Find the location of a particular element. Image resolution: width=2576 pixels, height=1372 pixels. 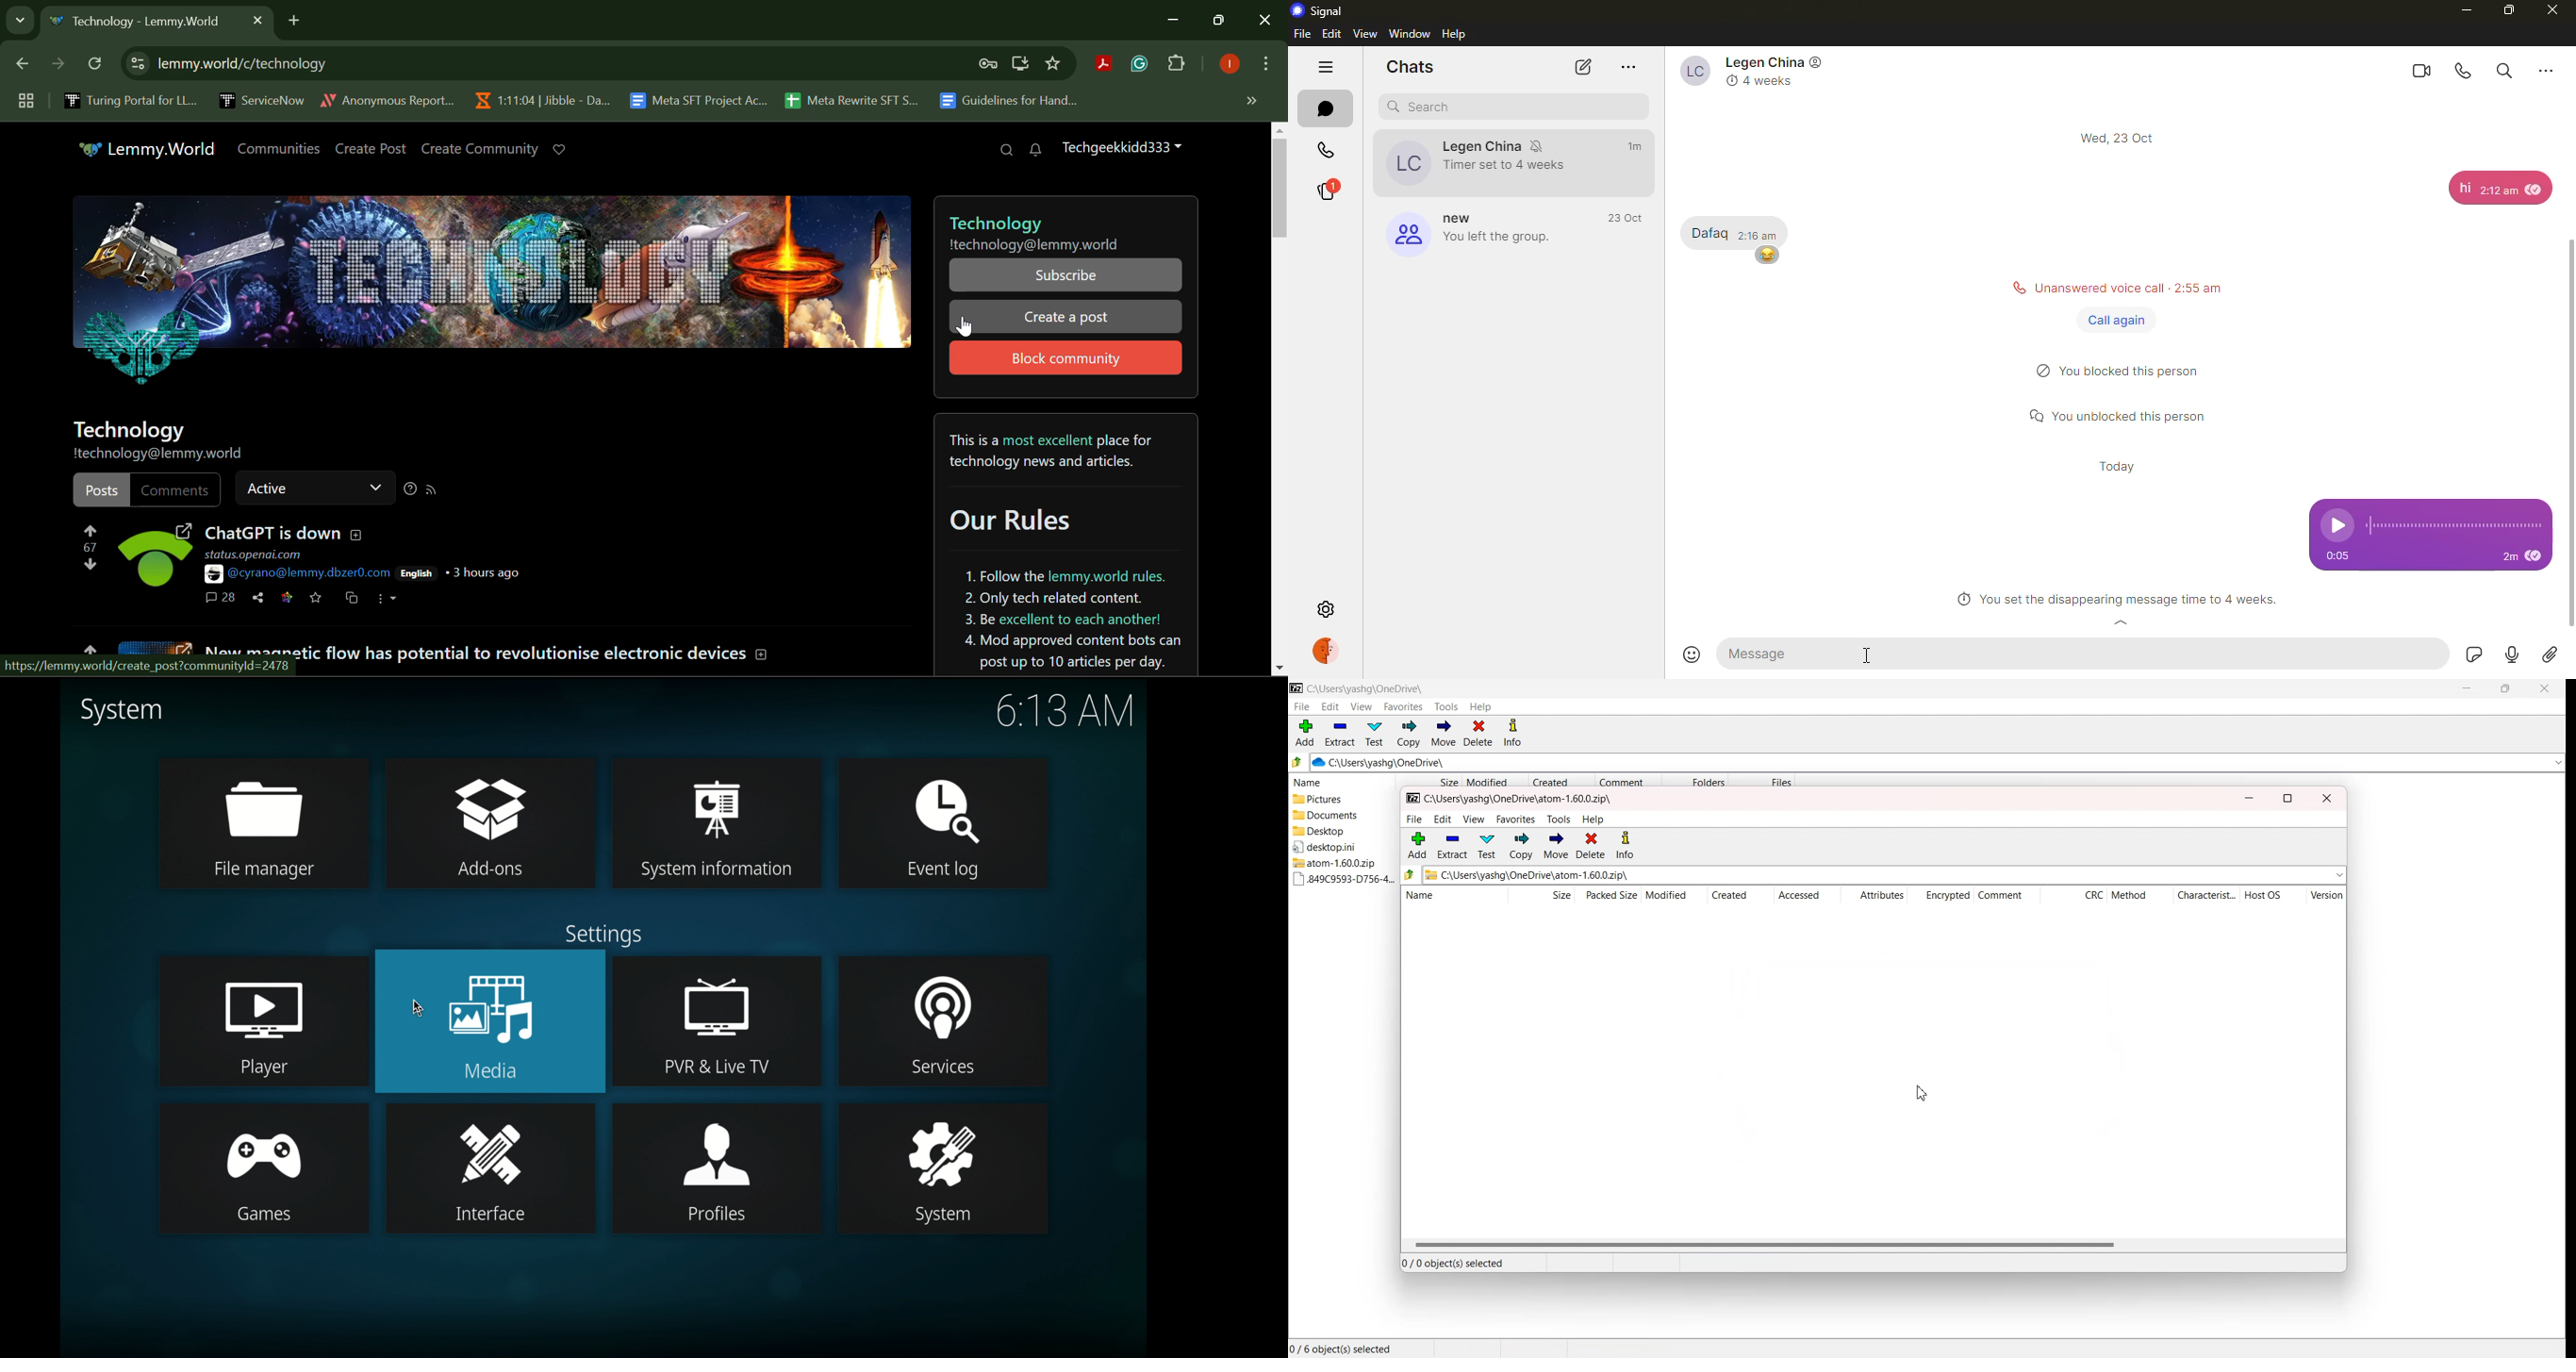

more is located at coordinates (2546, 69).